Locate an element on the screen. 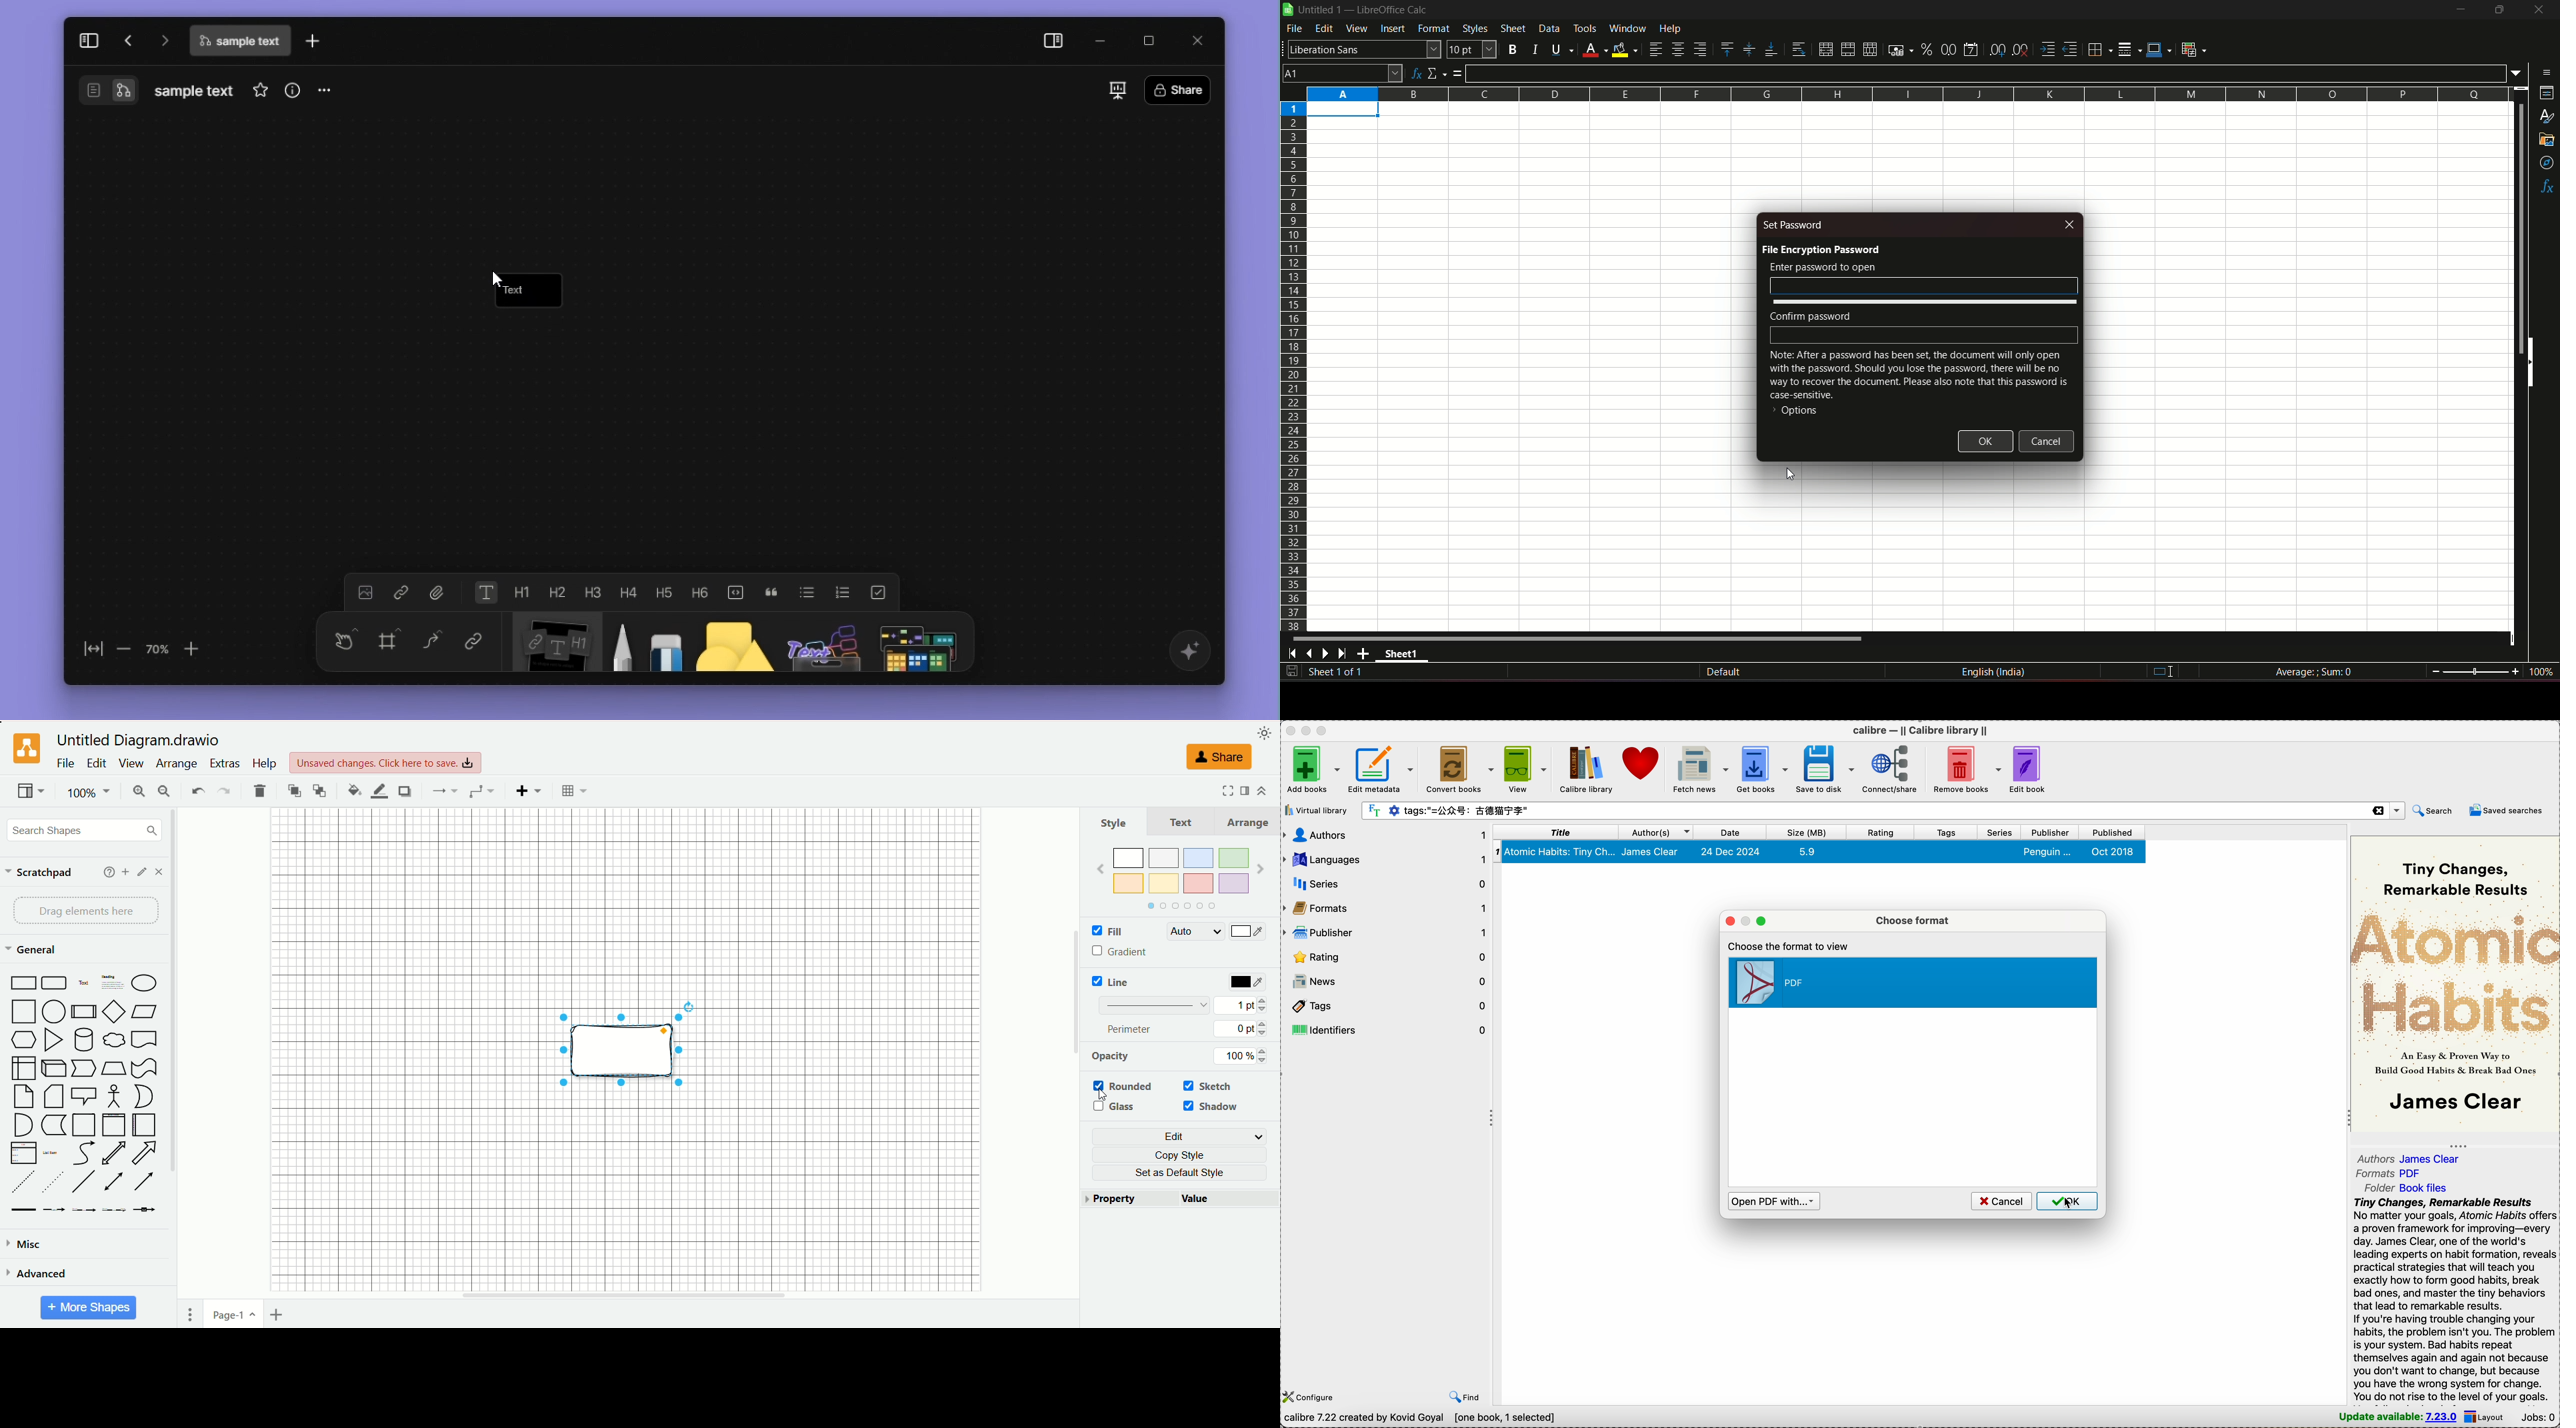  choose the format to view is located at coordinates (1789, 945).